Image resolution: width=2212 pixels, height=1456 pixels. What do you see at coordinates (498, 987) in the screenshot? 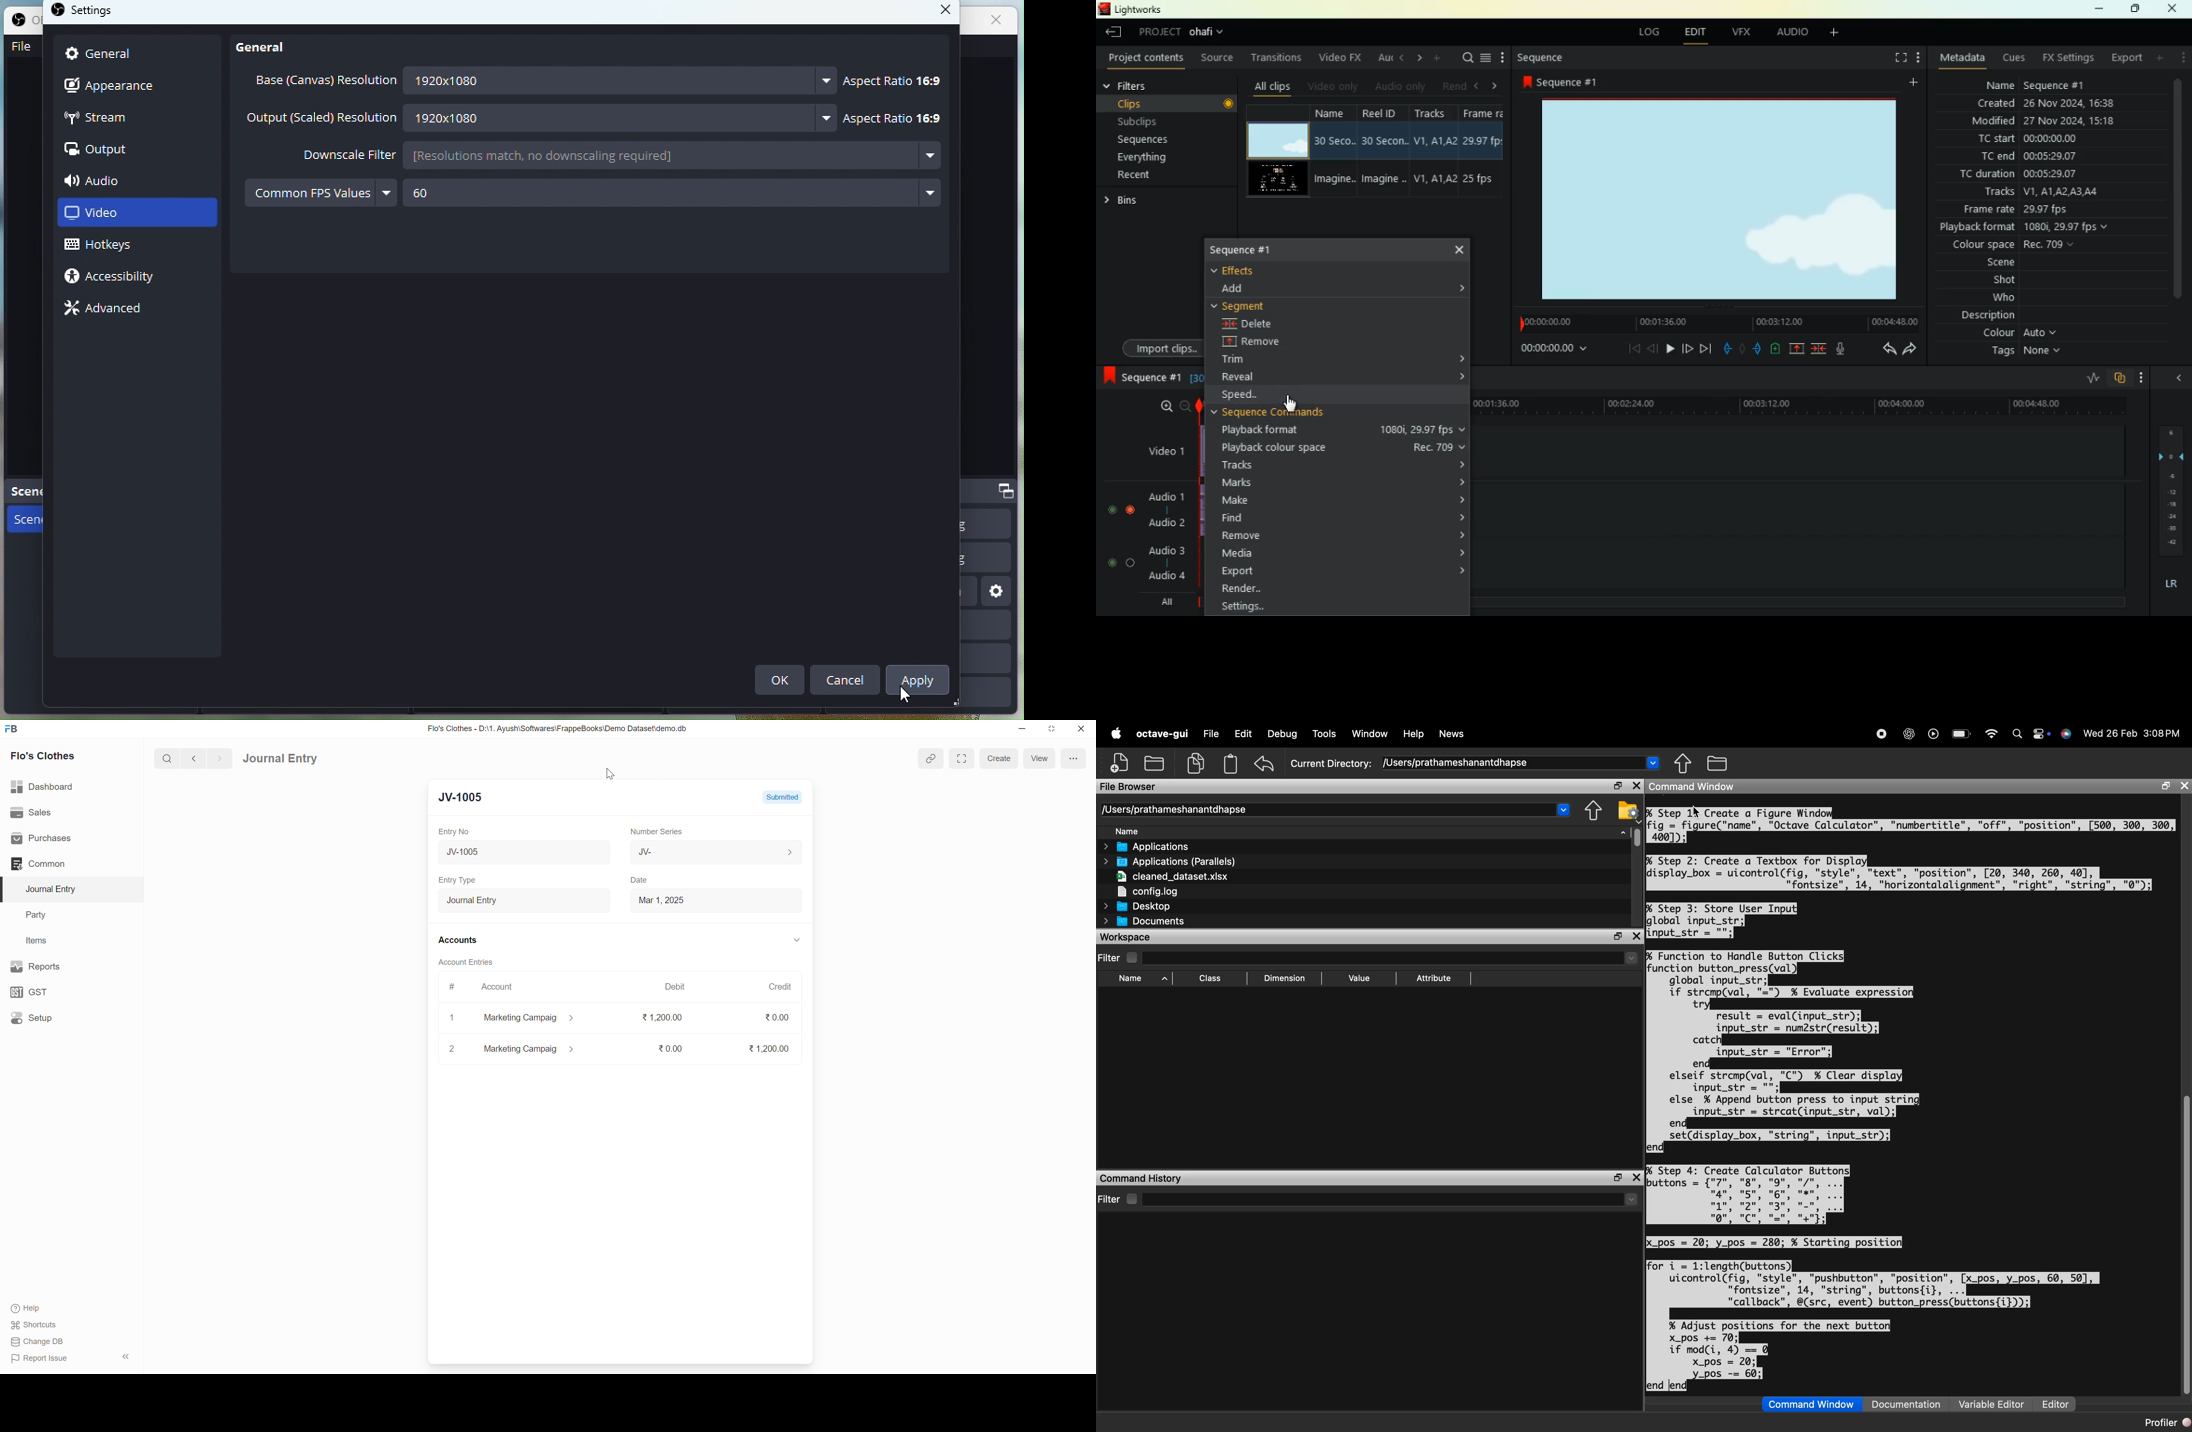
I see `Account` at bounding box center [498, 987].